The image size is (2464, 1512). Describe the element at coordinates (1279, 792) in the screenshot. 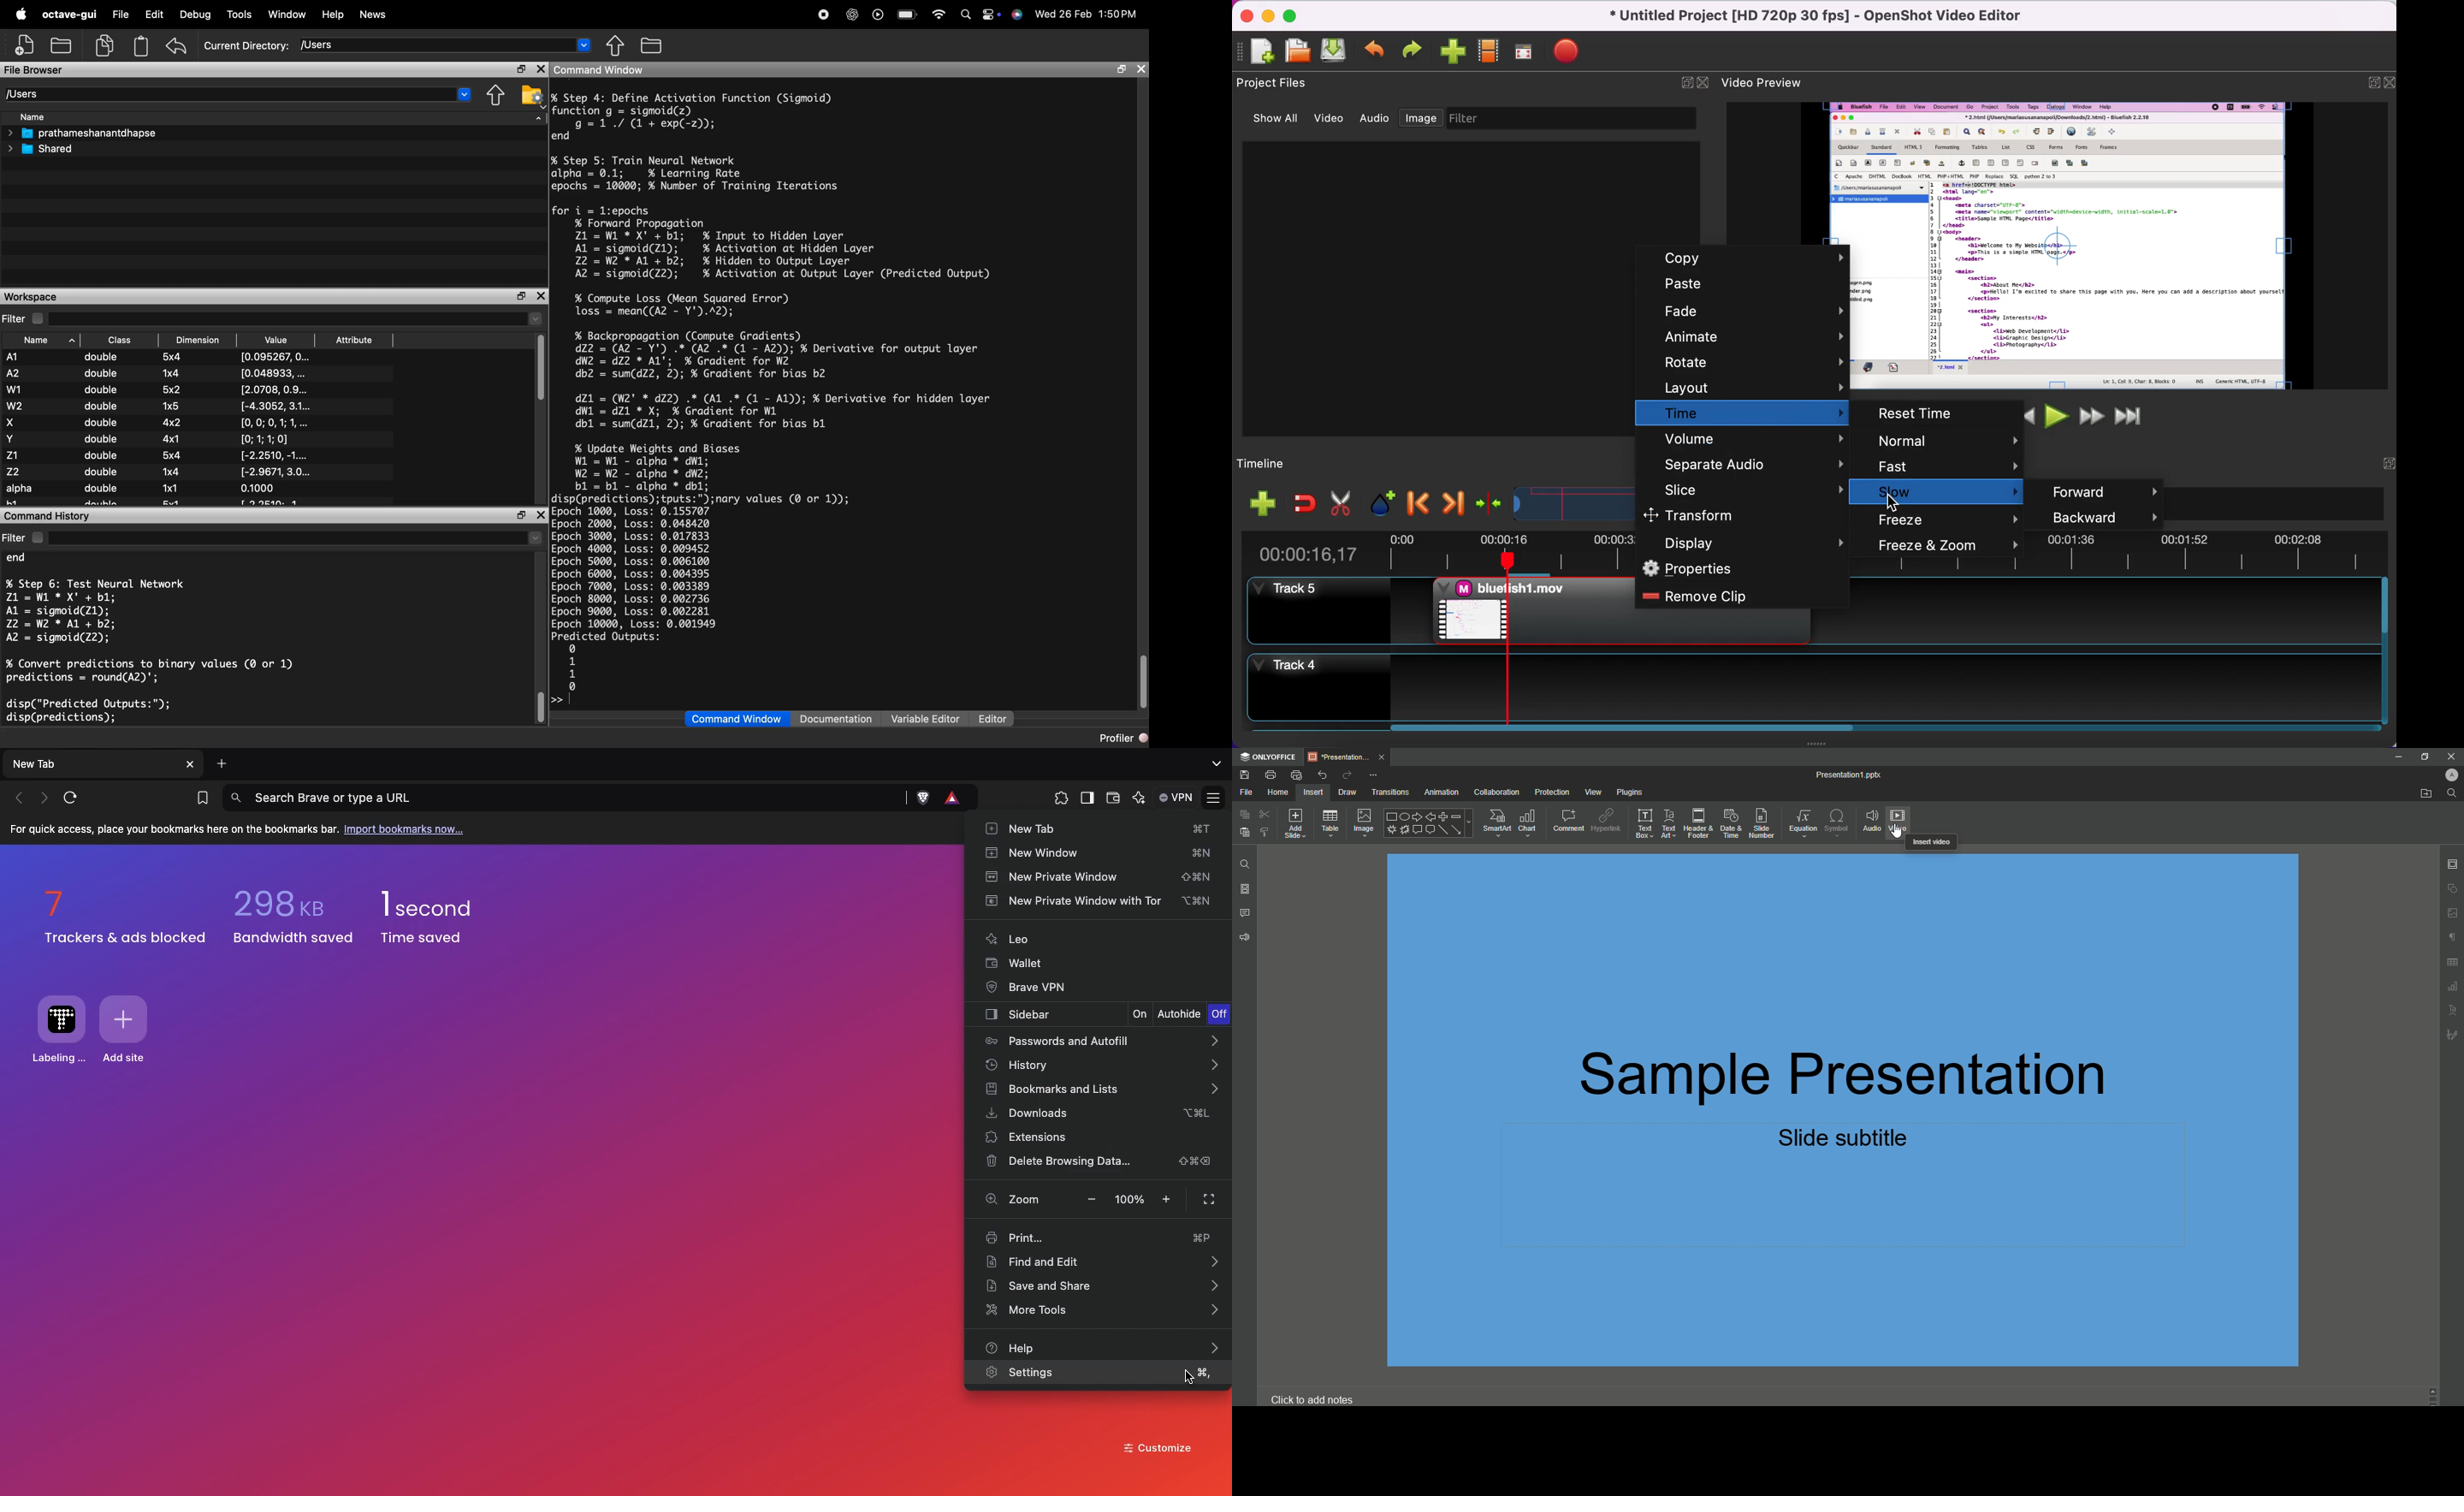

I see `Home` at that location.